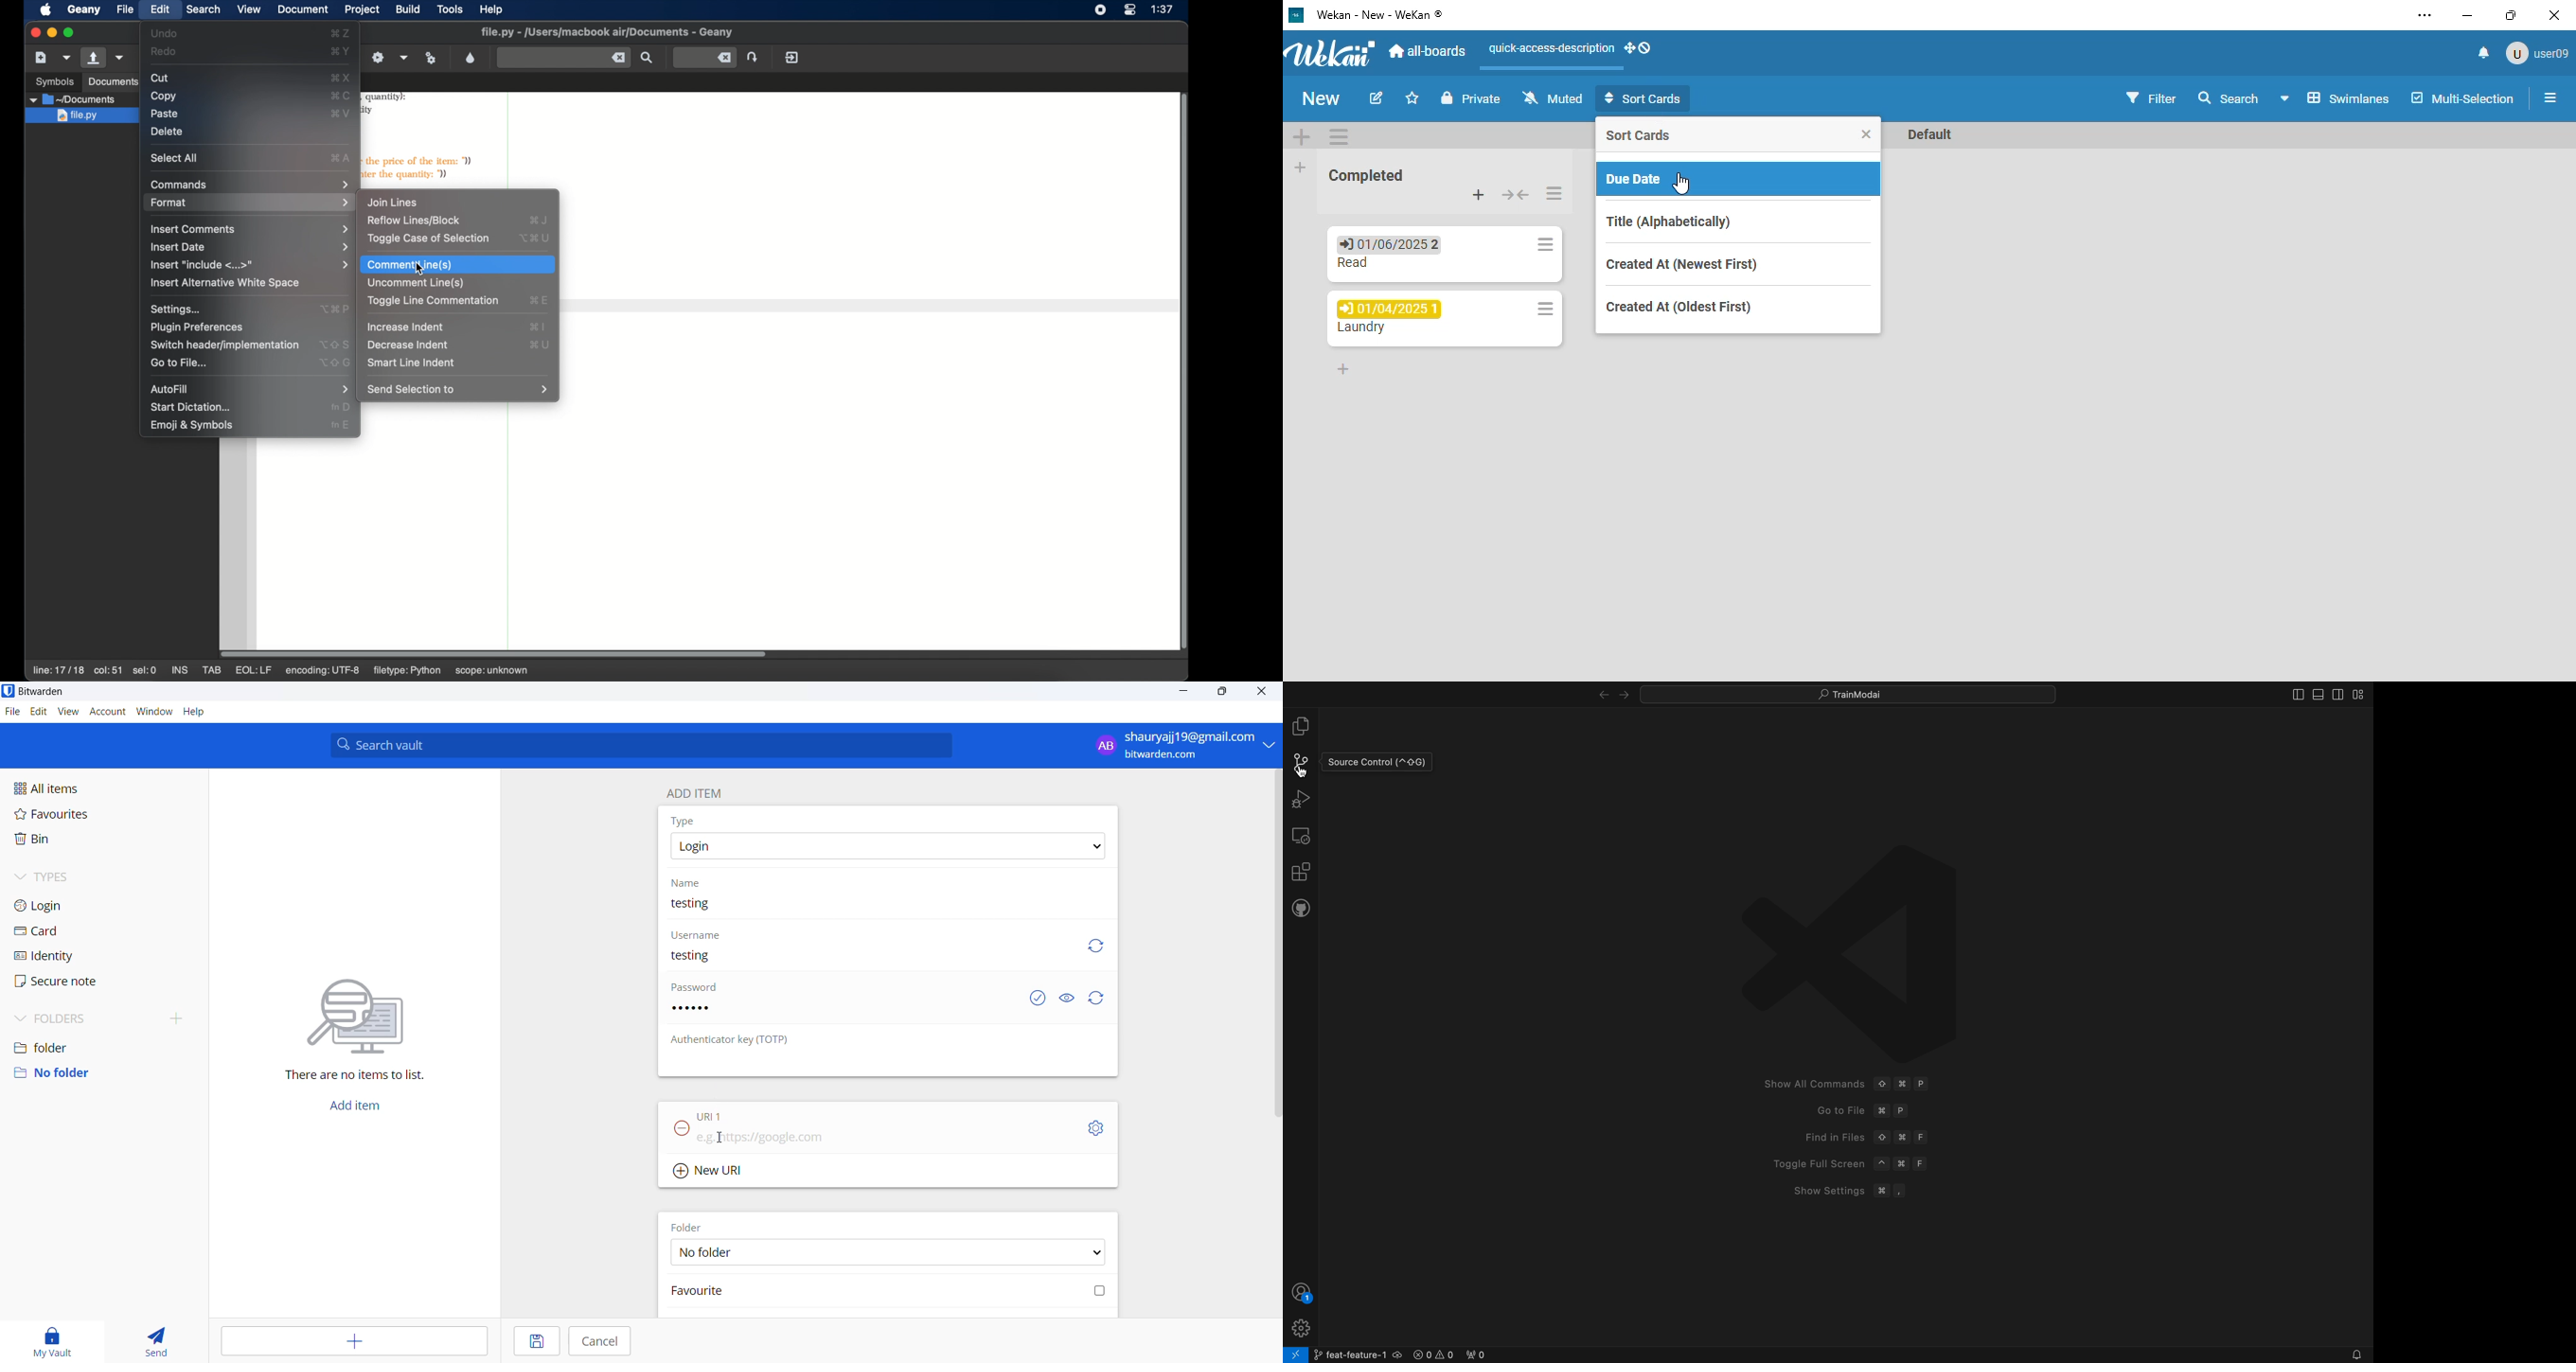 The width and height of the screenshot is (2576, 1372). Describe the element at coordinates (754, 57) in the screenshot. I see `jump to the entered line number` at that location.